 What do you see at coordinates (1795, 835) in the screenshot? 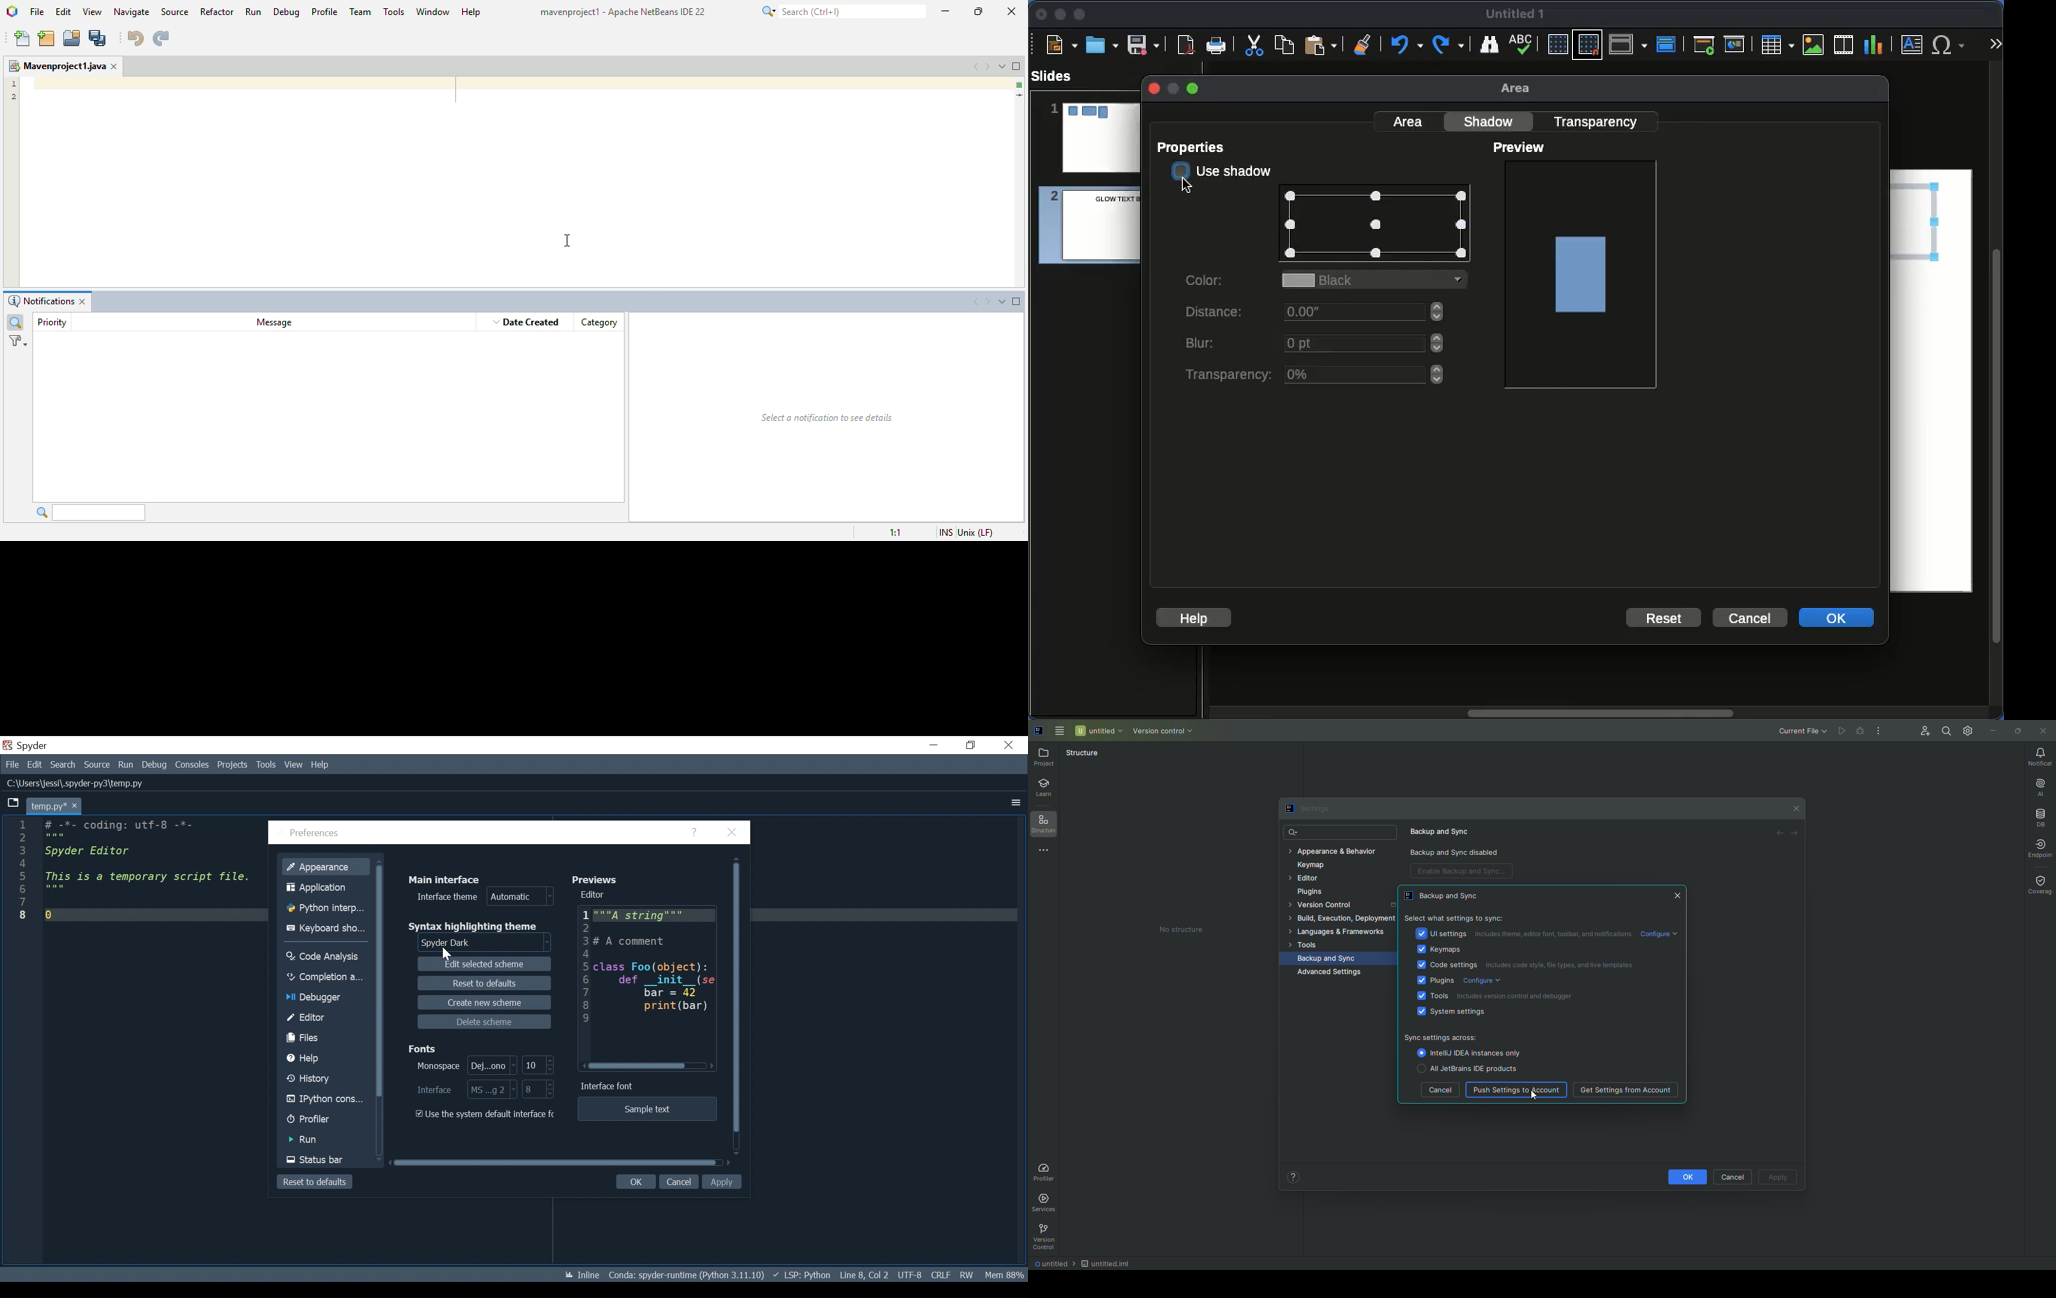
I see `Forward` at bounding box center [1795, 835].